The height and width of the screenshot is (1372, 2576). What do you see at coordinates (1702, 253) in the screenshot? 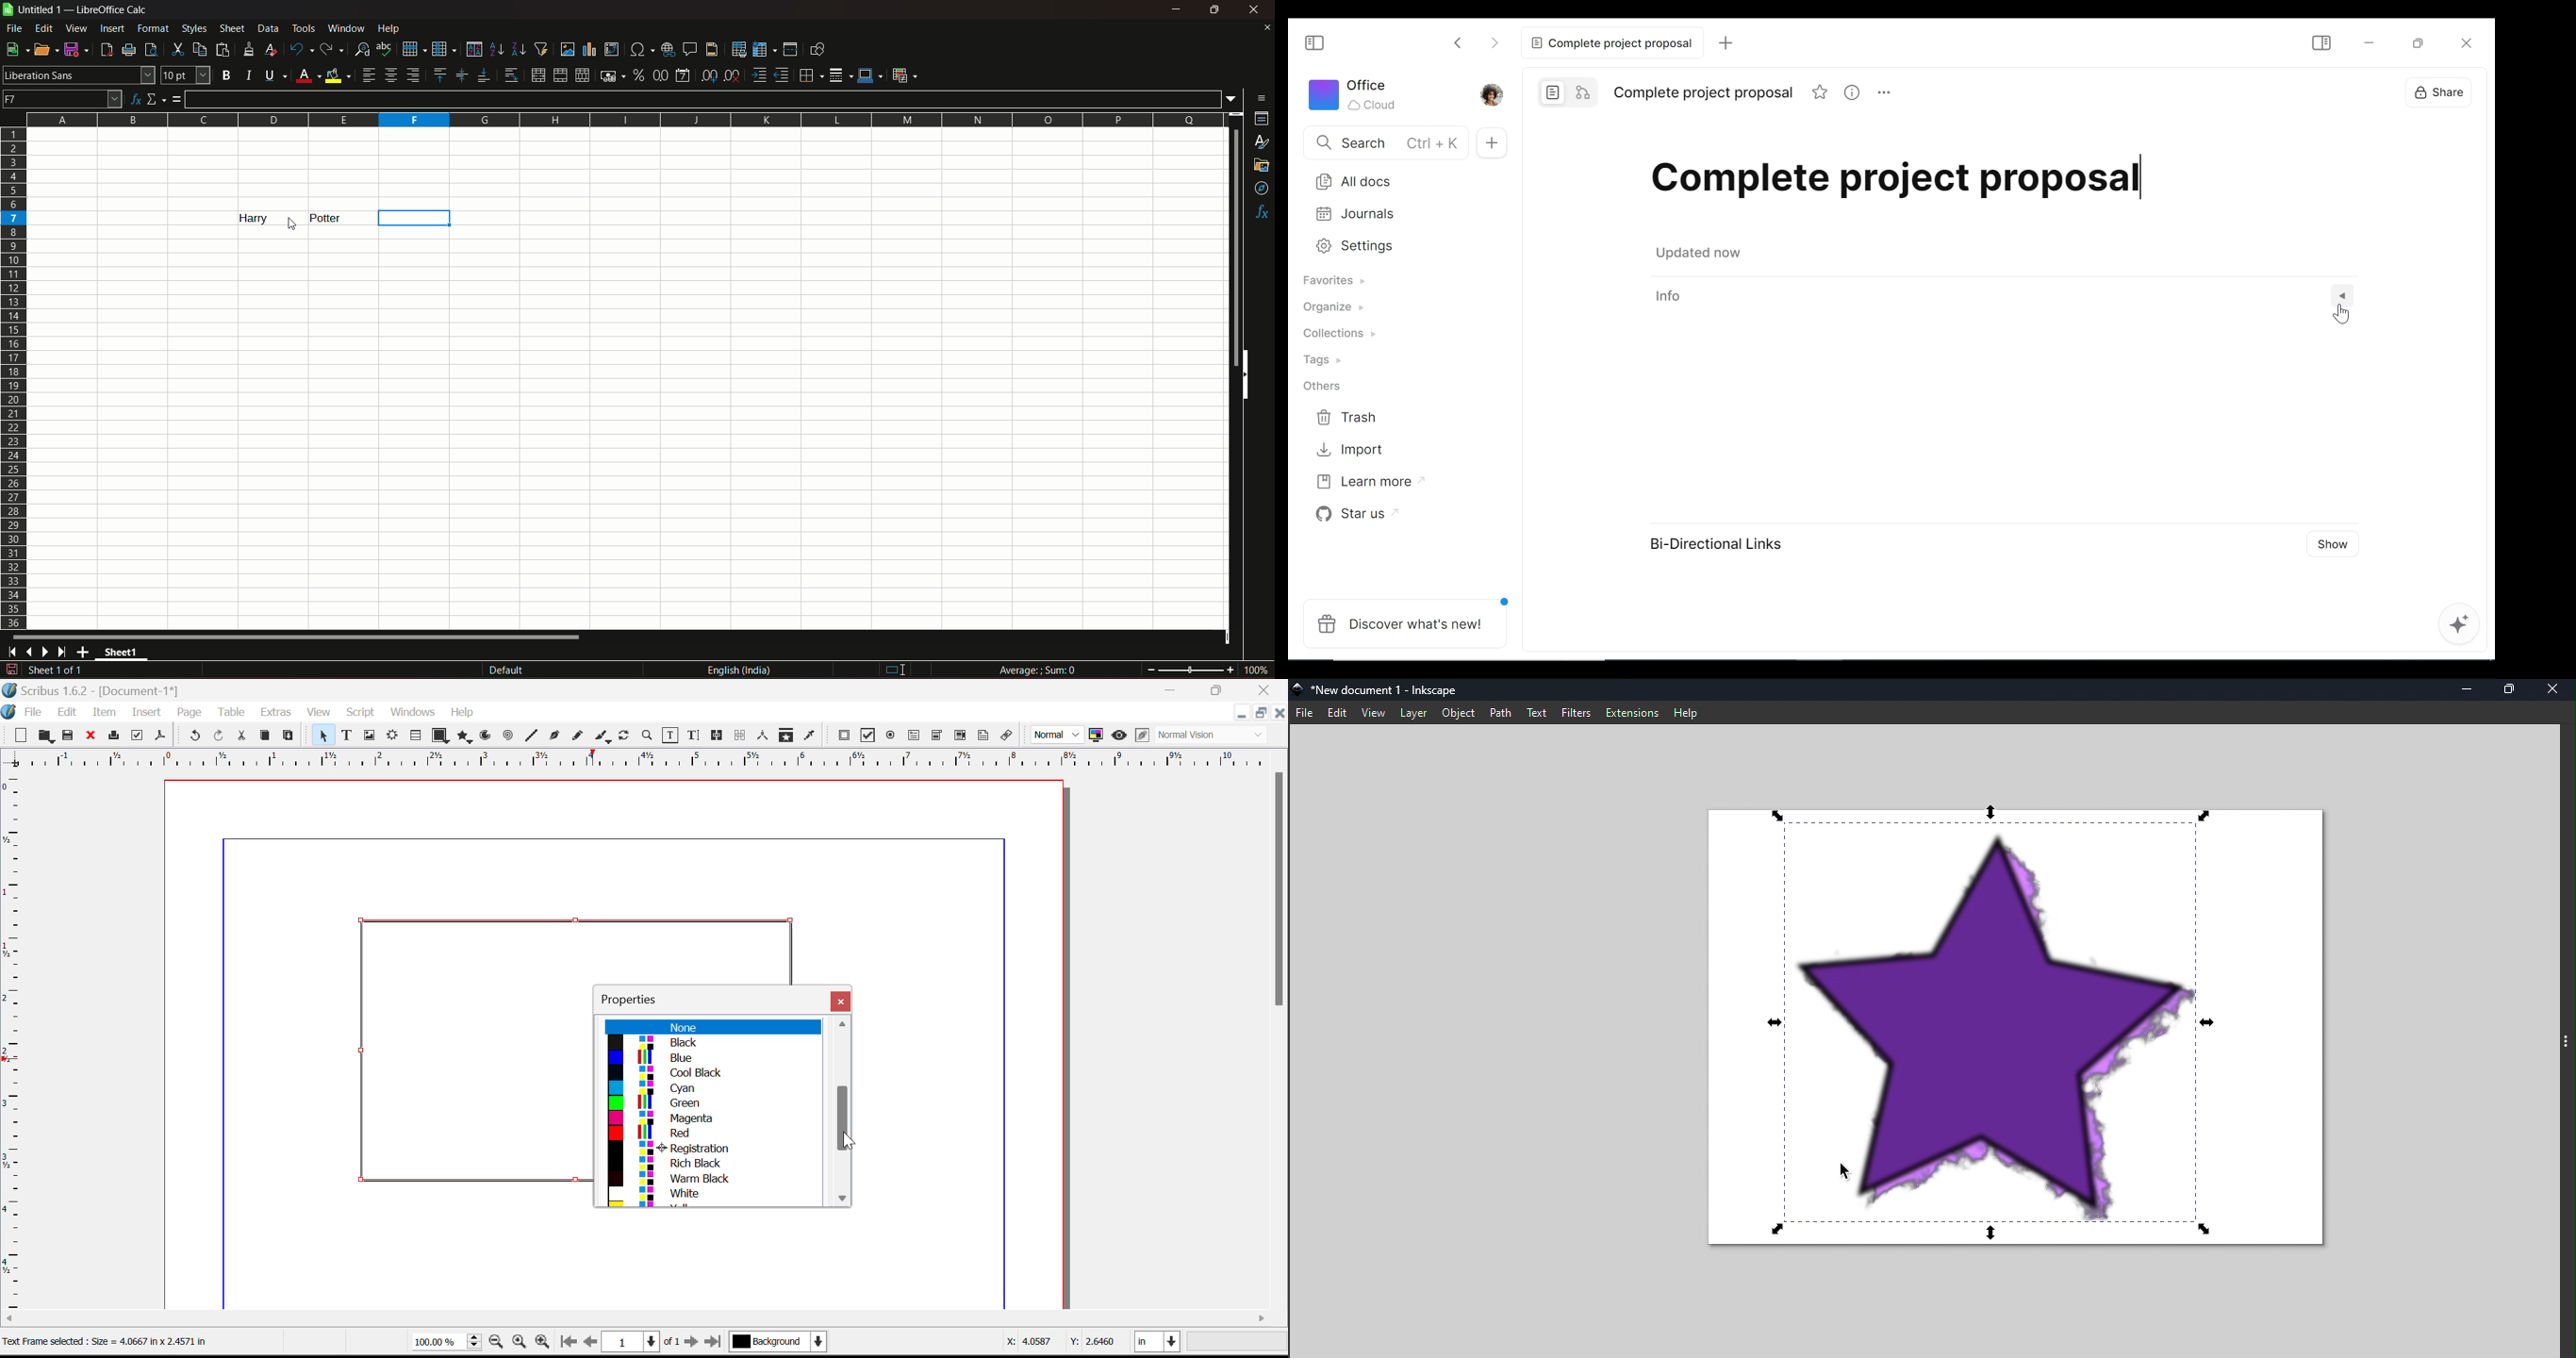
I see `Save` at bounding box center [1702, 253].